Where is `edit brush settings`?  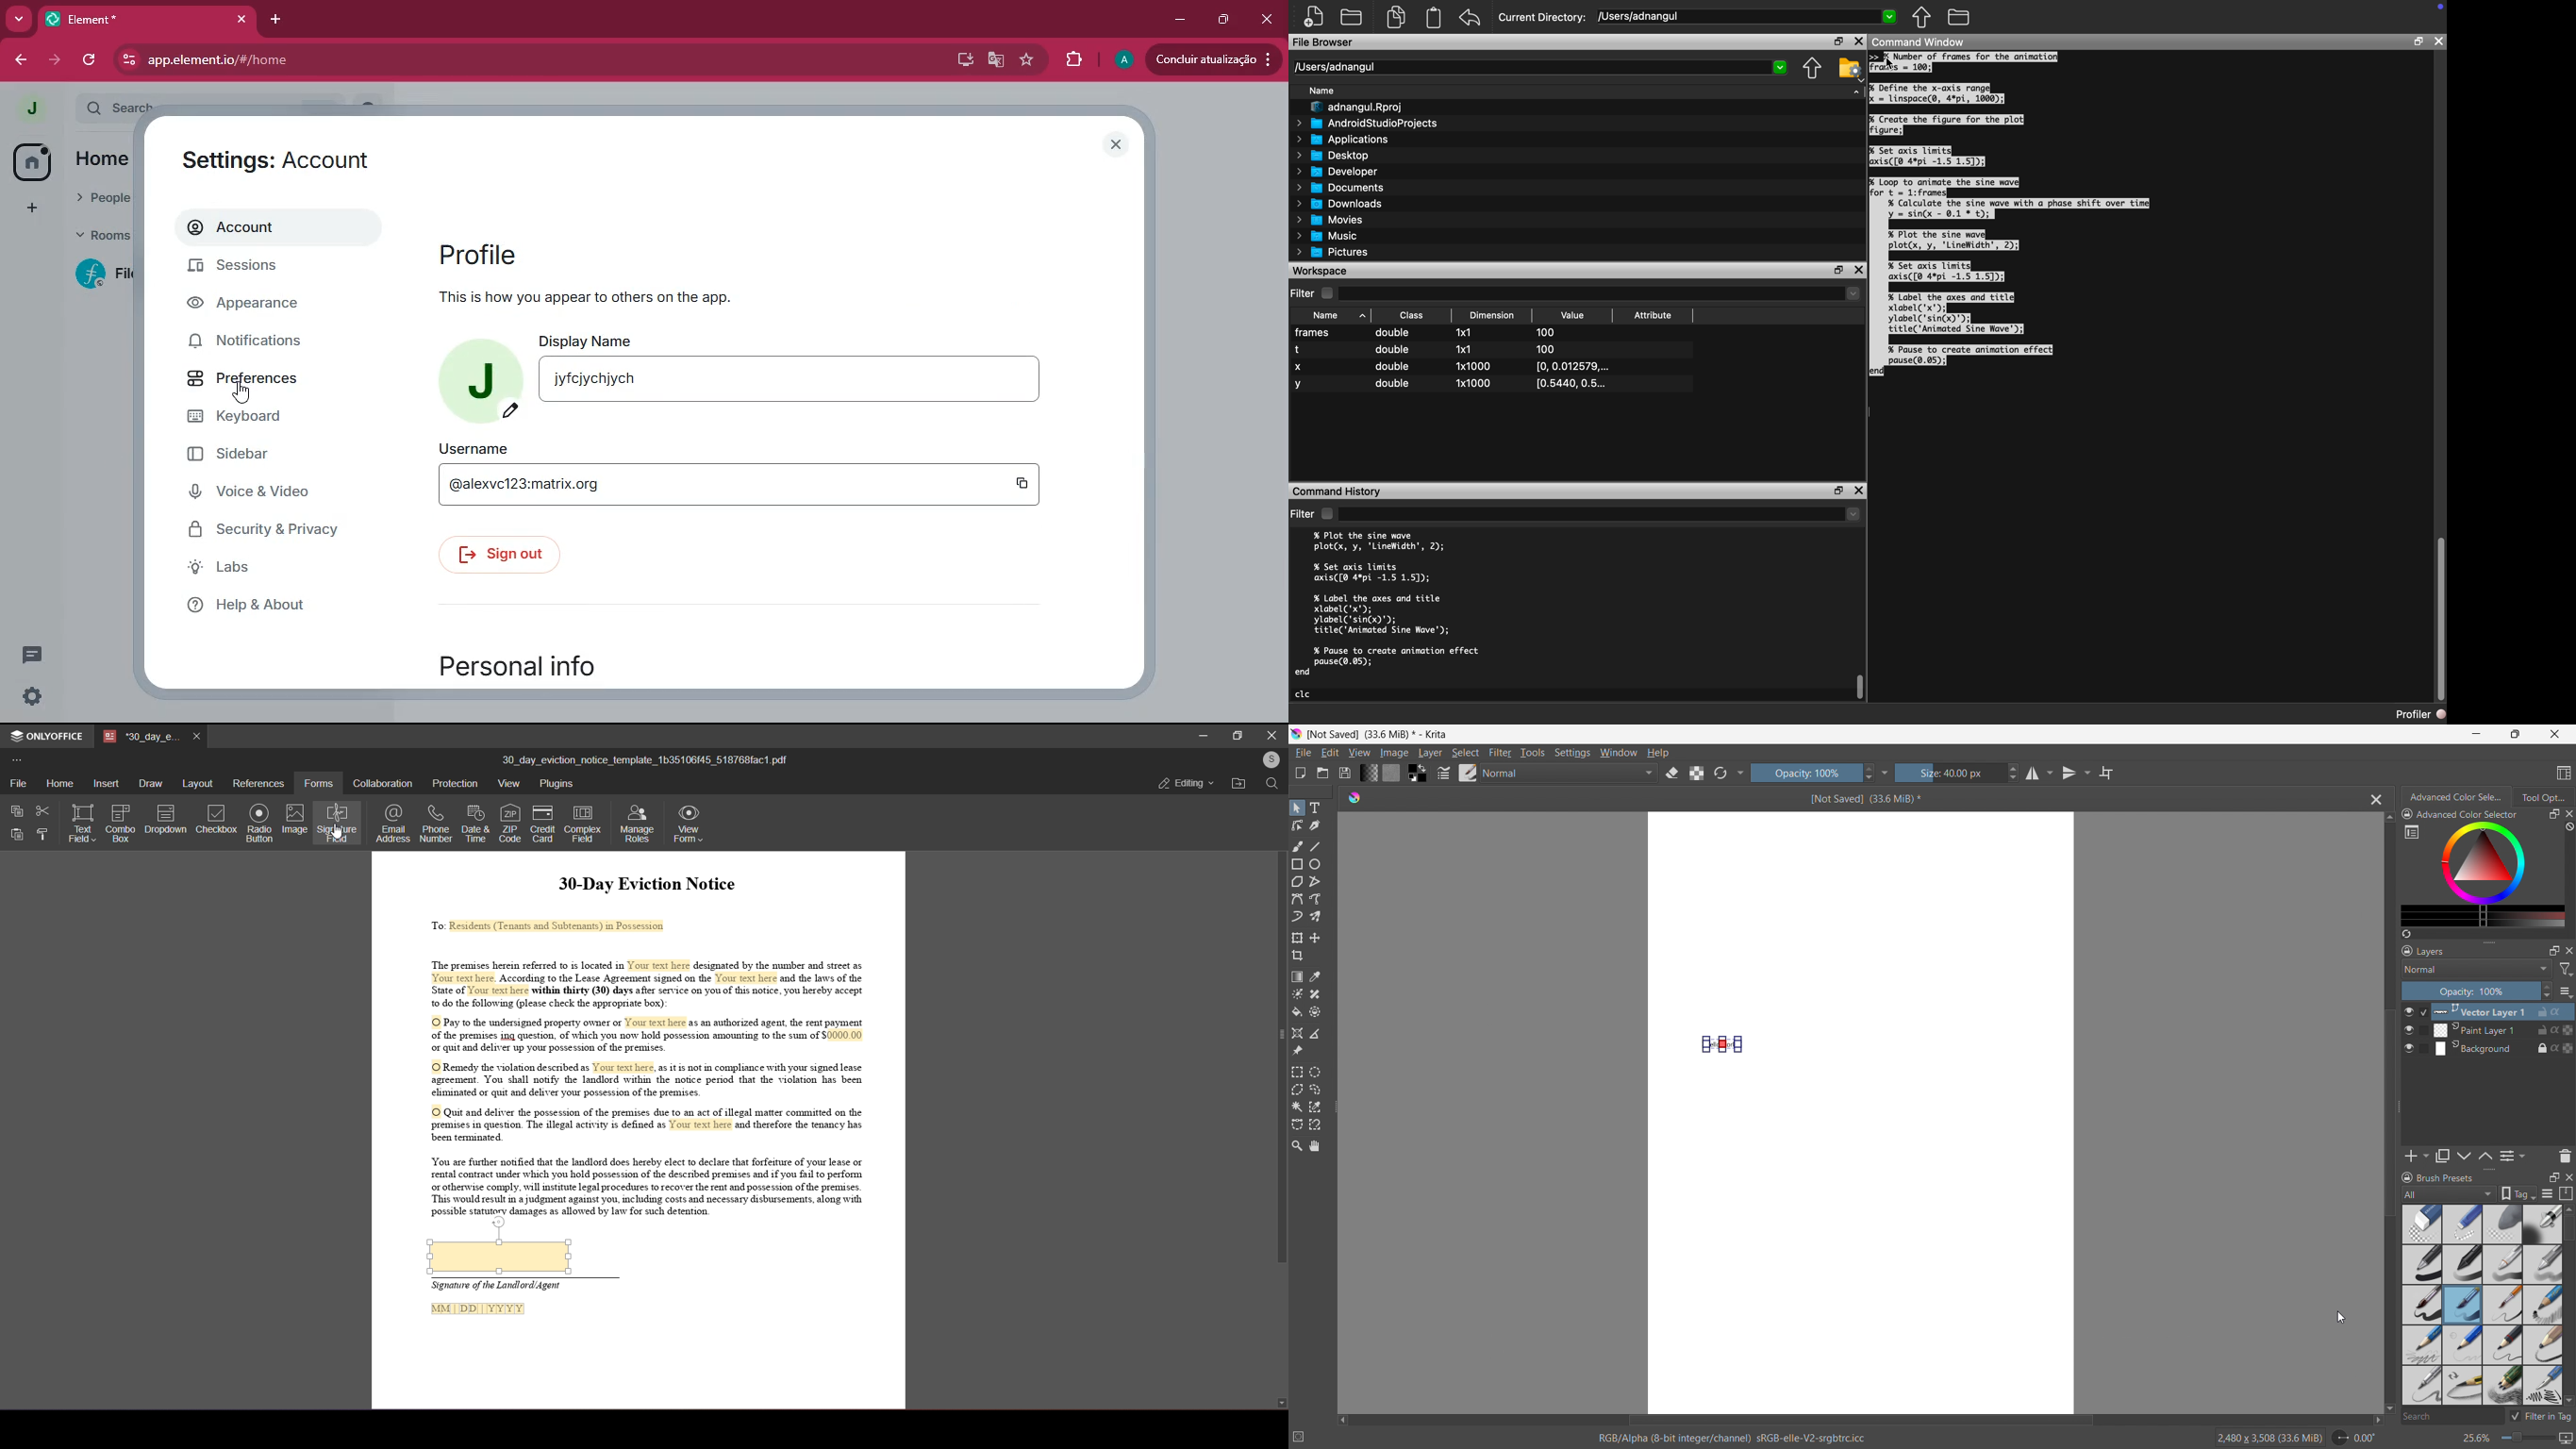 edit brush settings is located at coordinates (1443, 773).